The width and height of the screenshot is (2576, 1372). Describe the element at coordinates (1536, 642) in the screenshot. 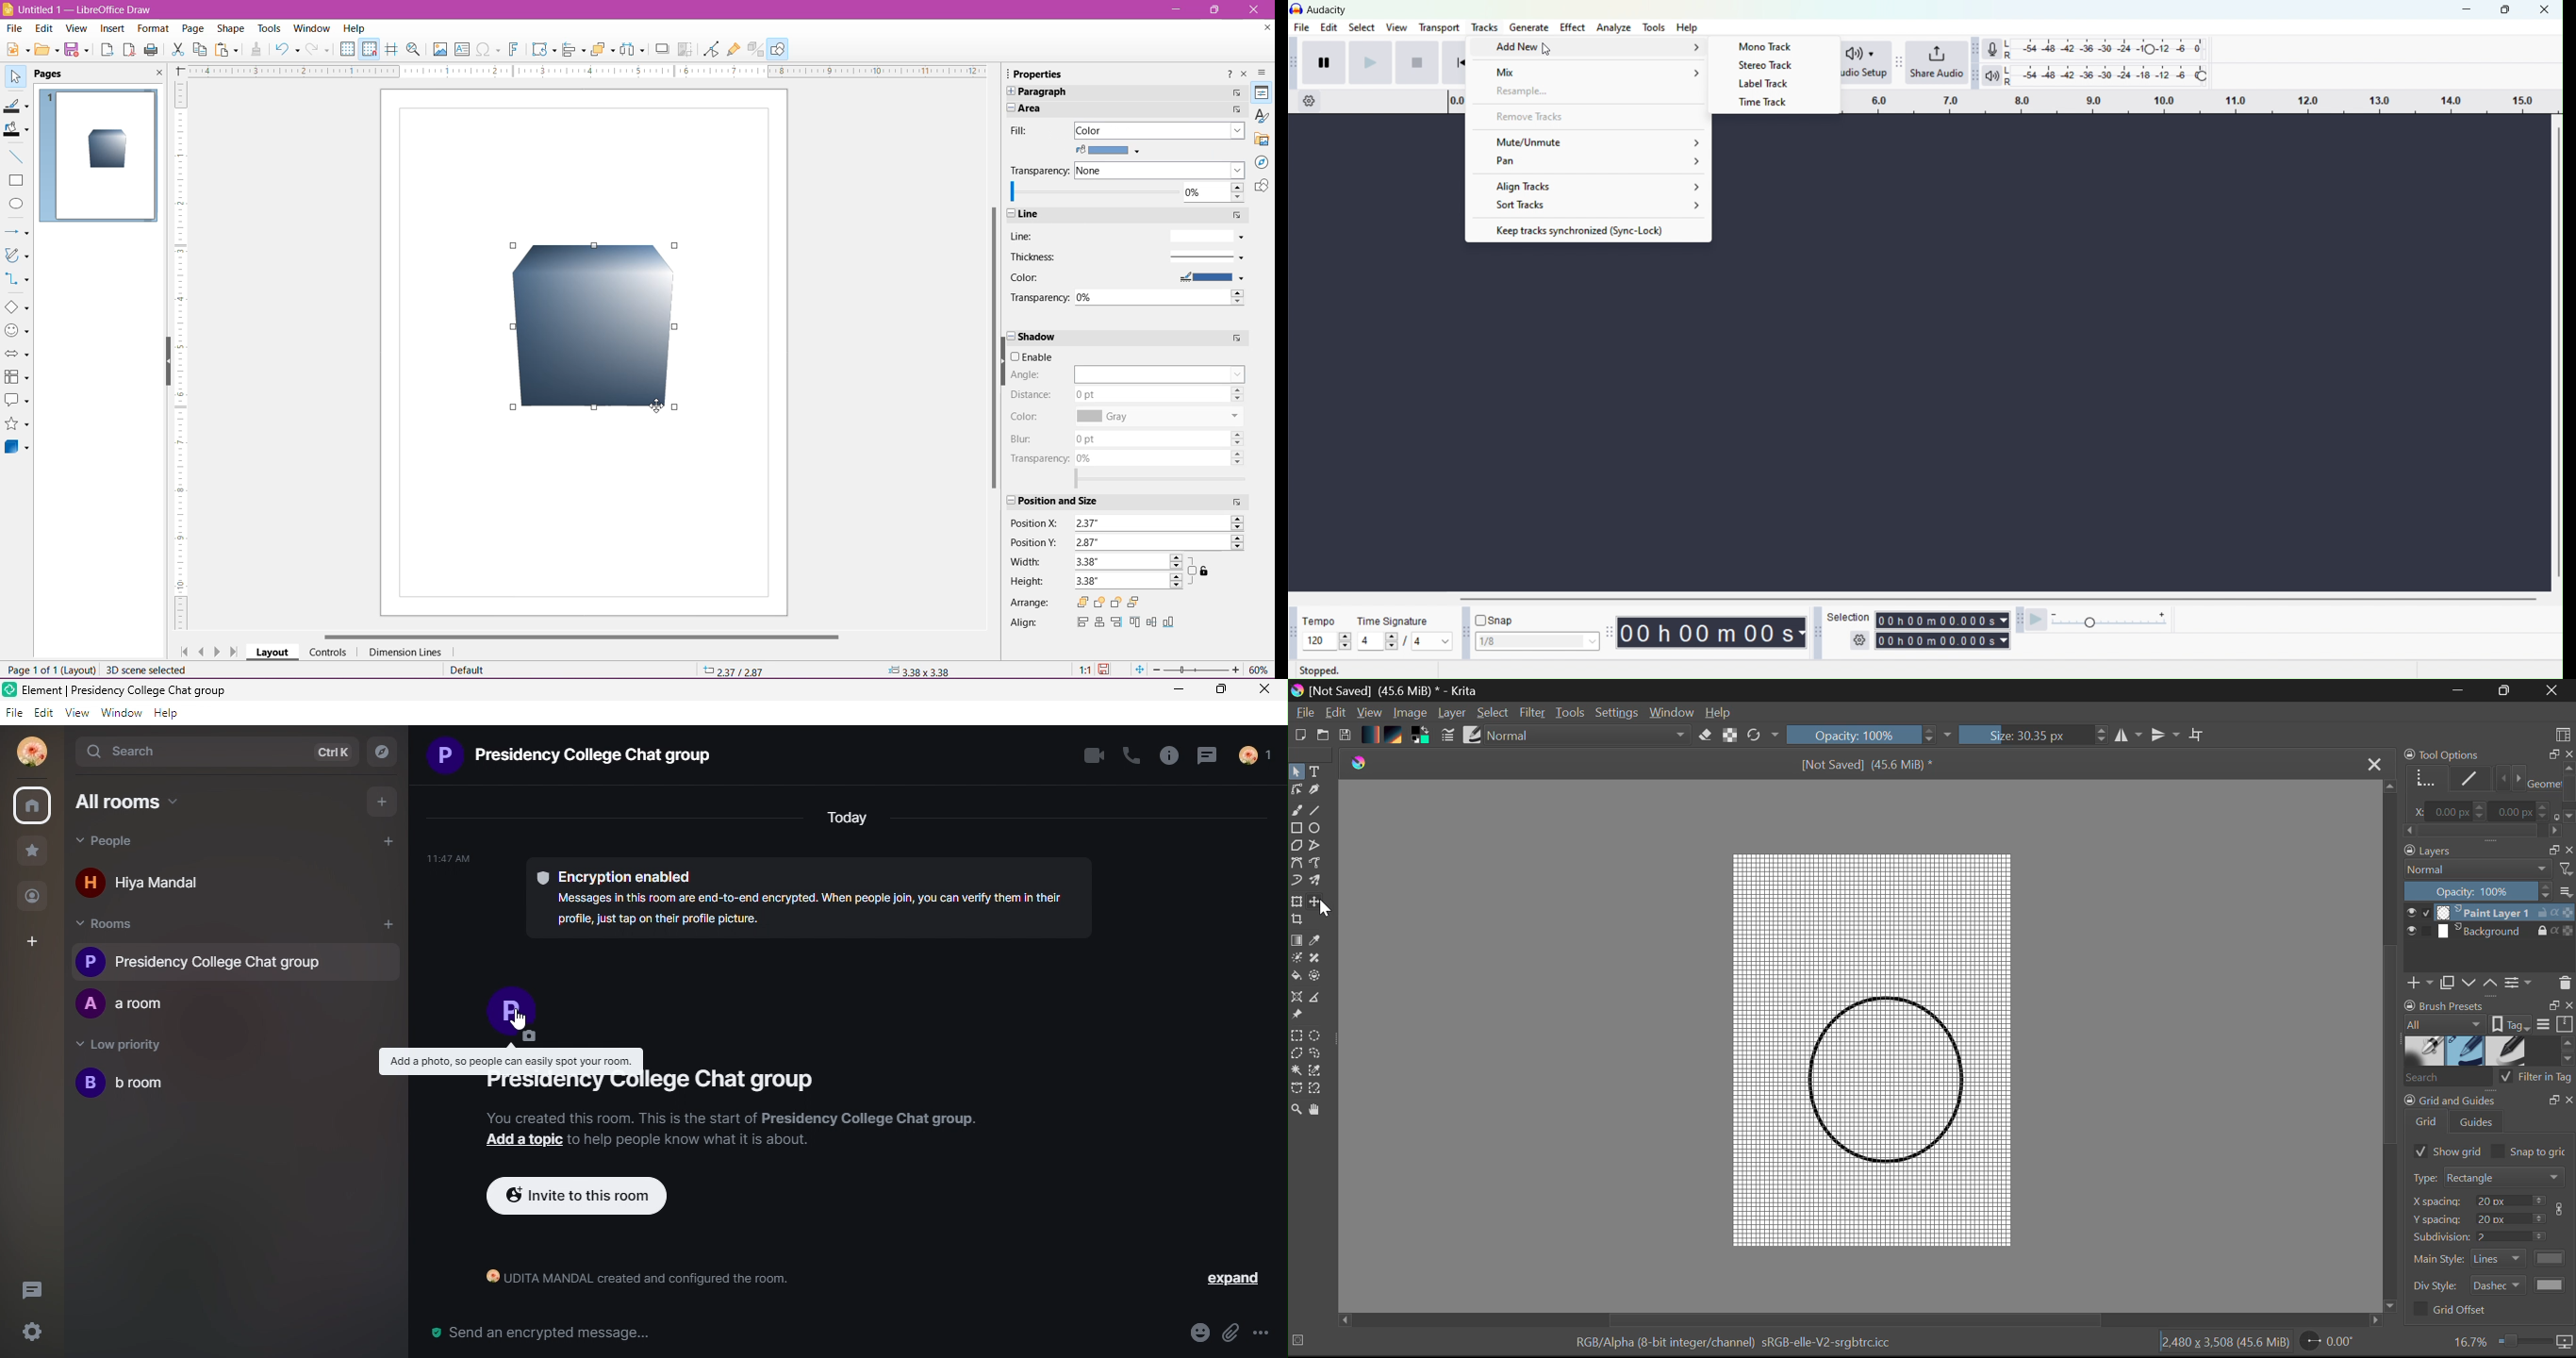

I see `Snap selection` at that location.